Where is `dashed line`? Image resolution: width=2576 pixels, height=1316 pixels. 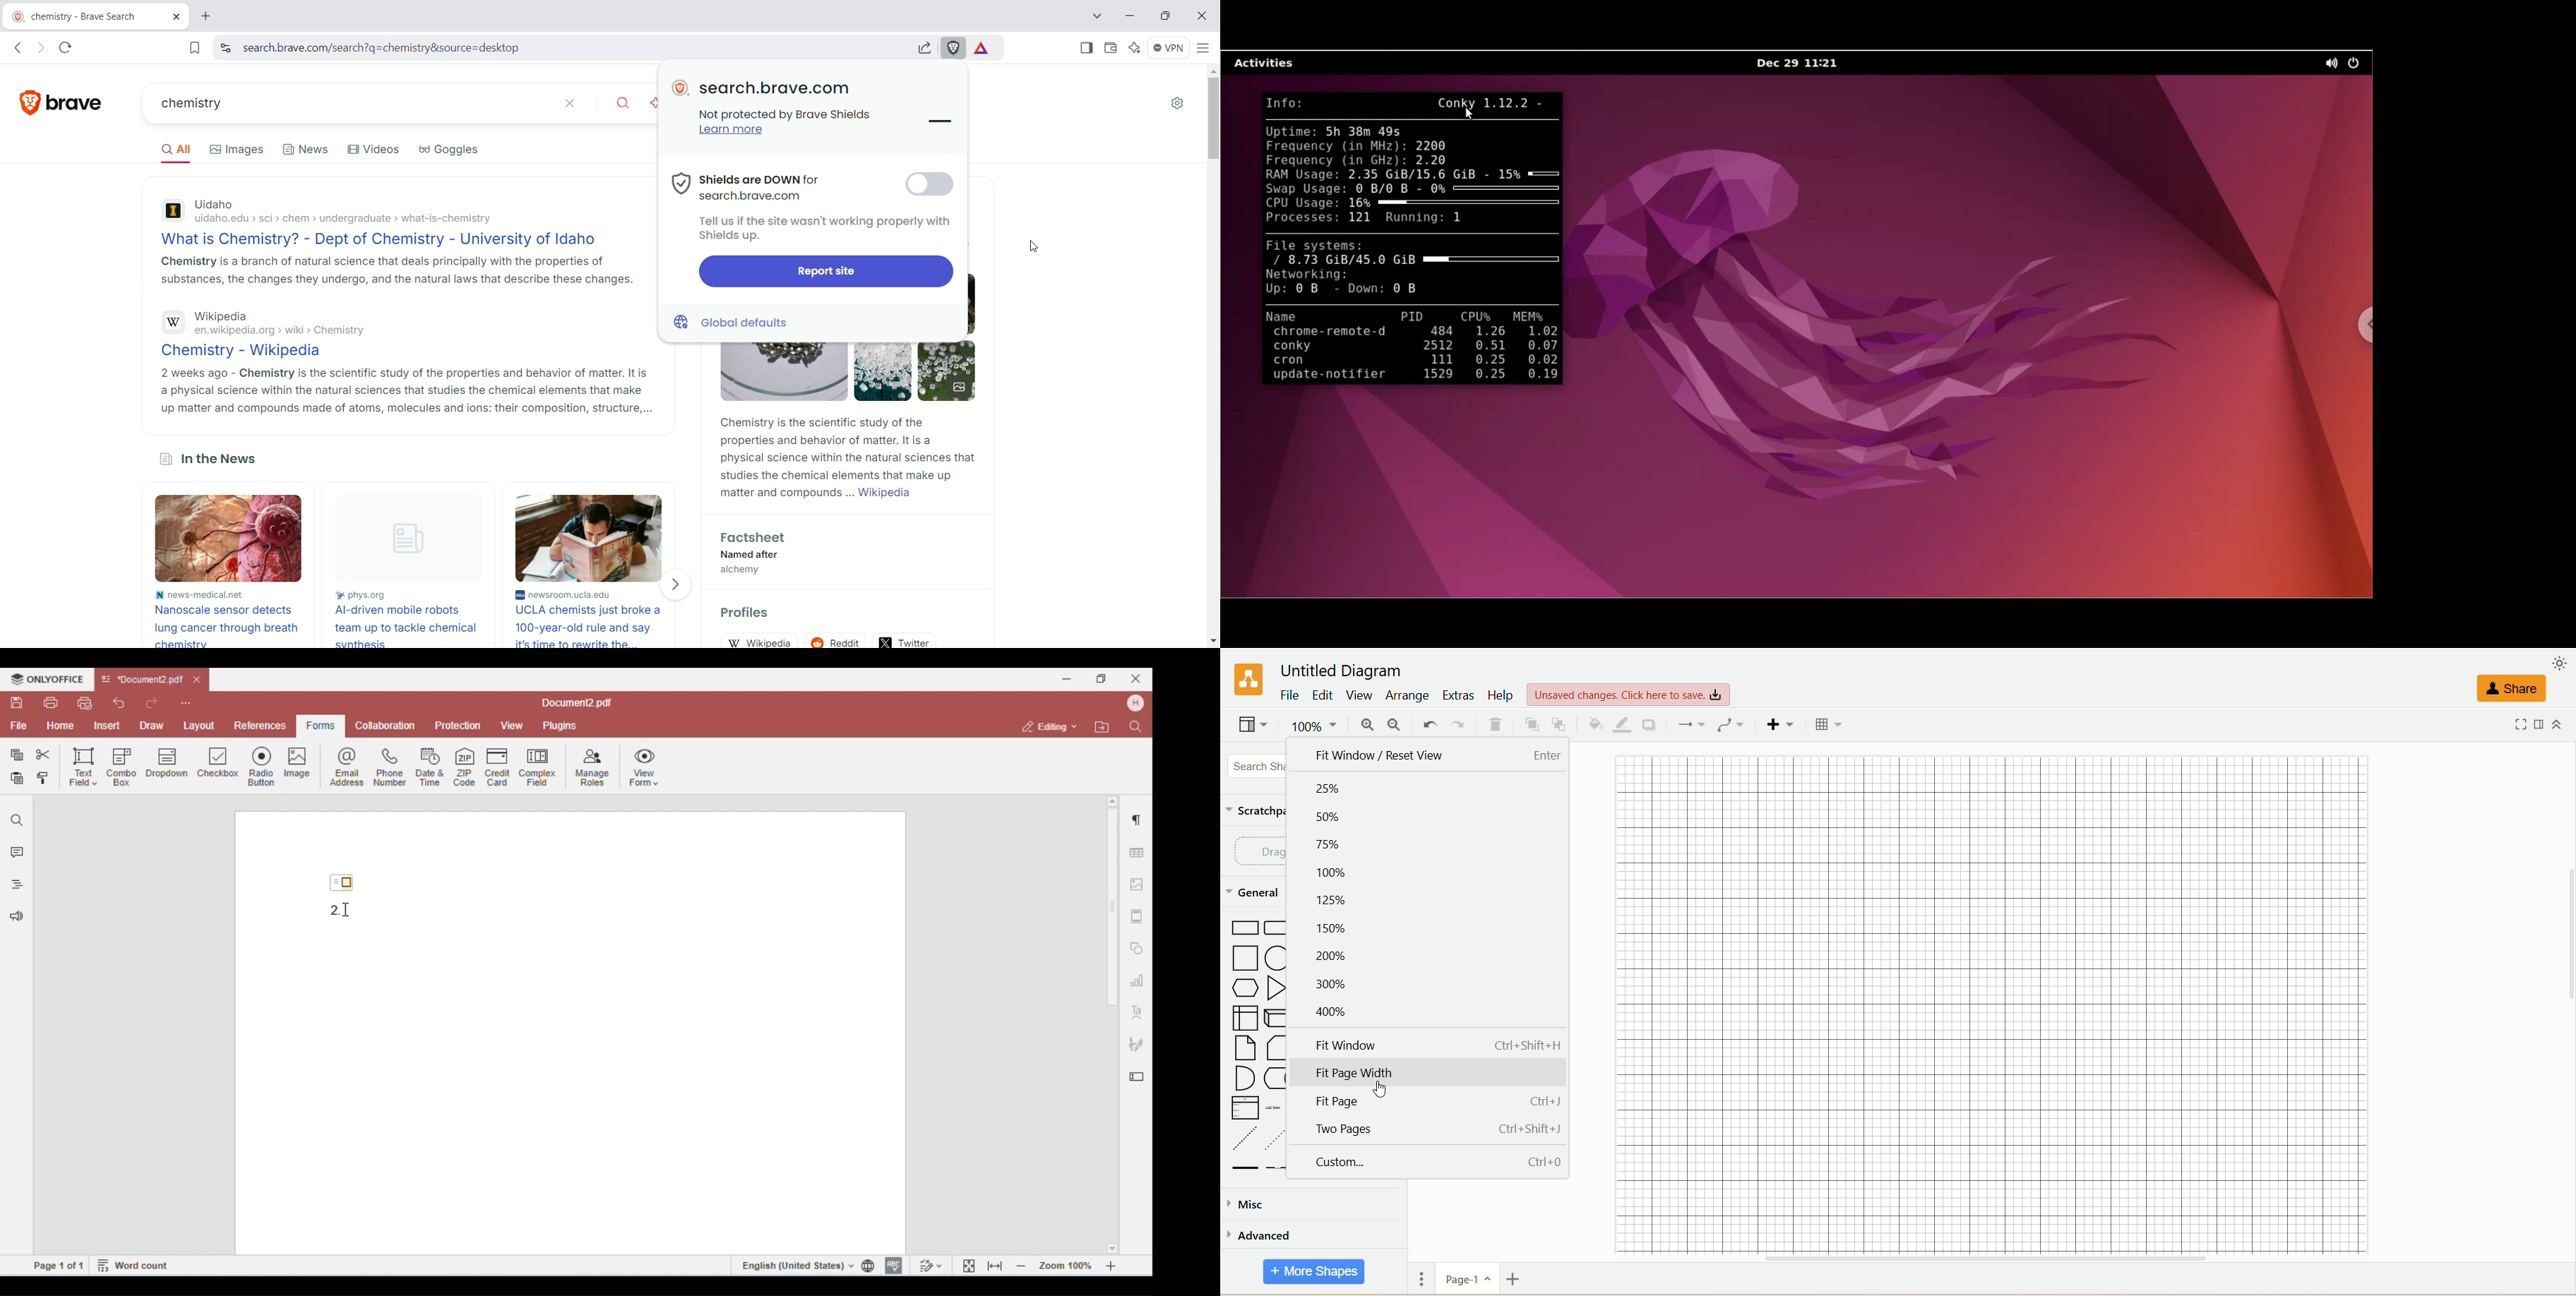 dashed line is located at coordinates (1242, 1138).